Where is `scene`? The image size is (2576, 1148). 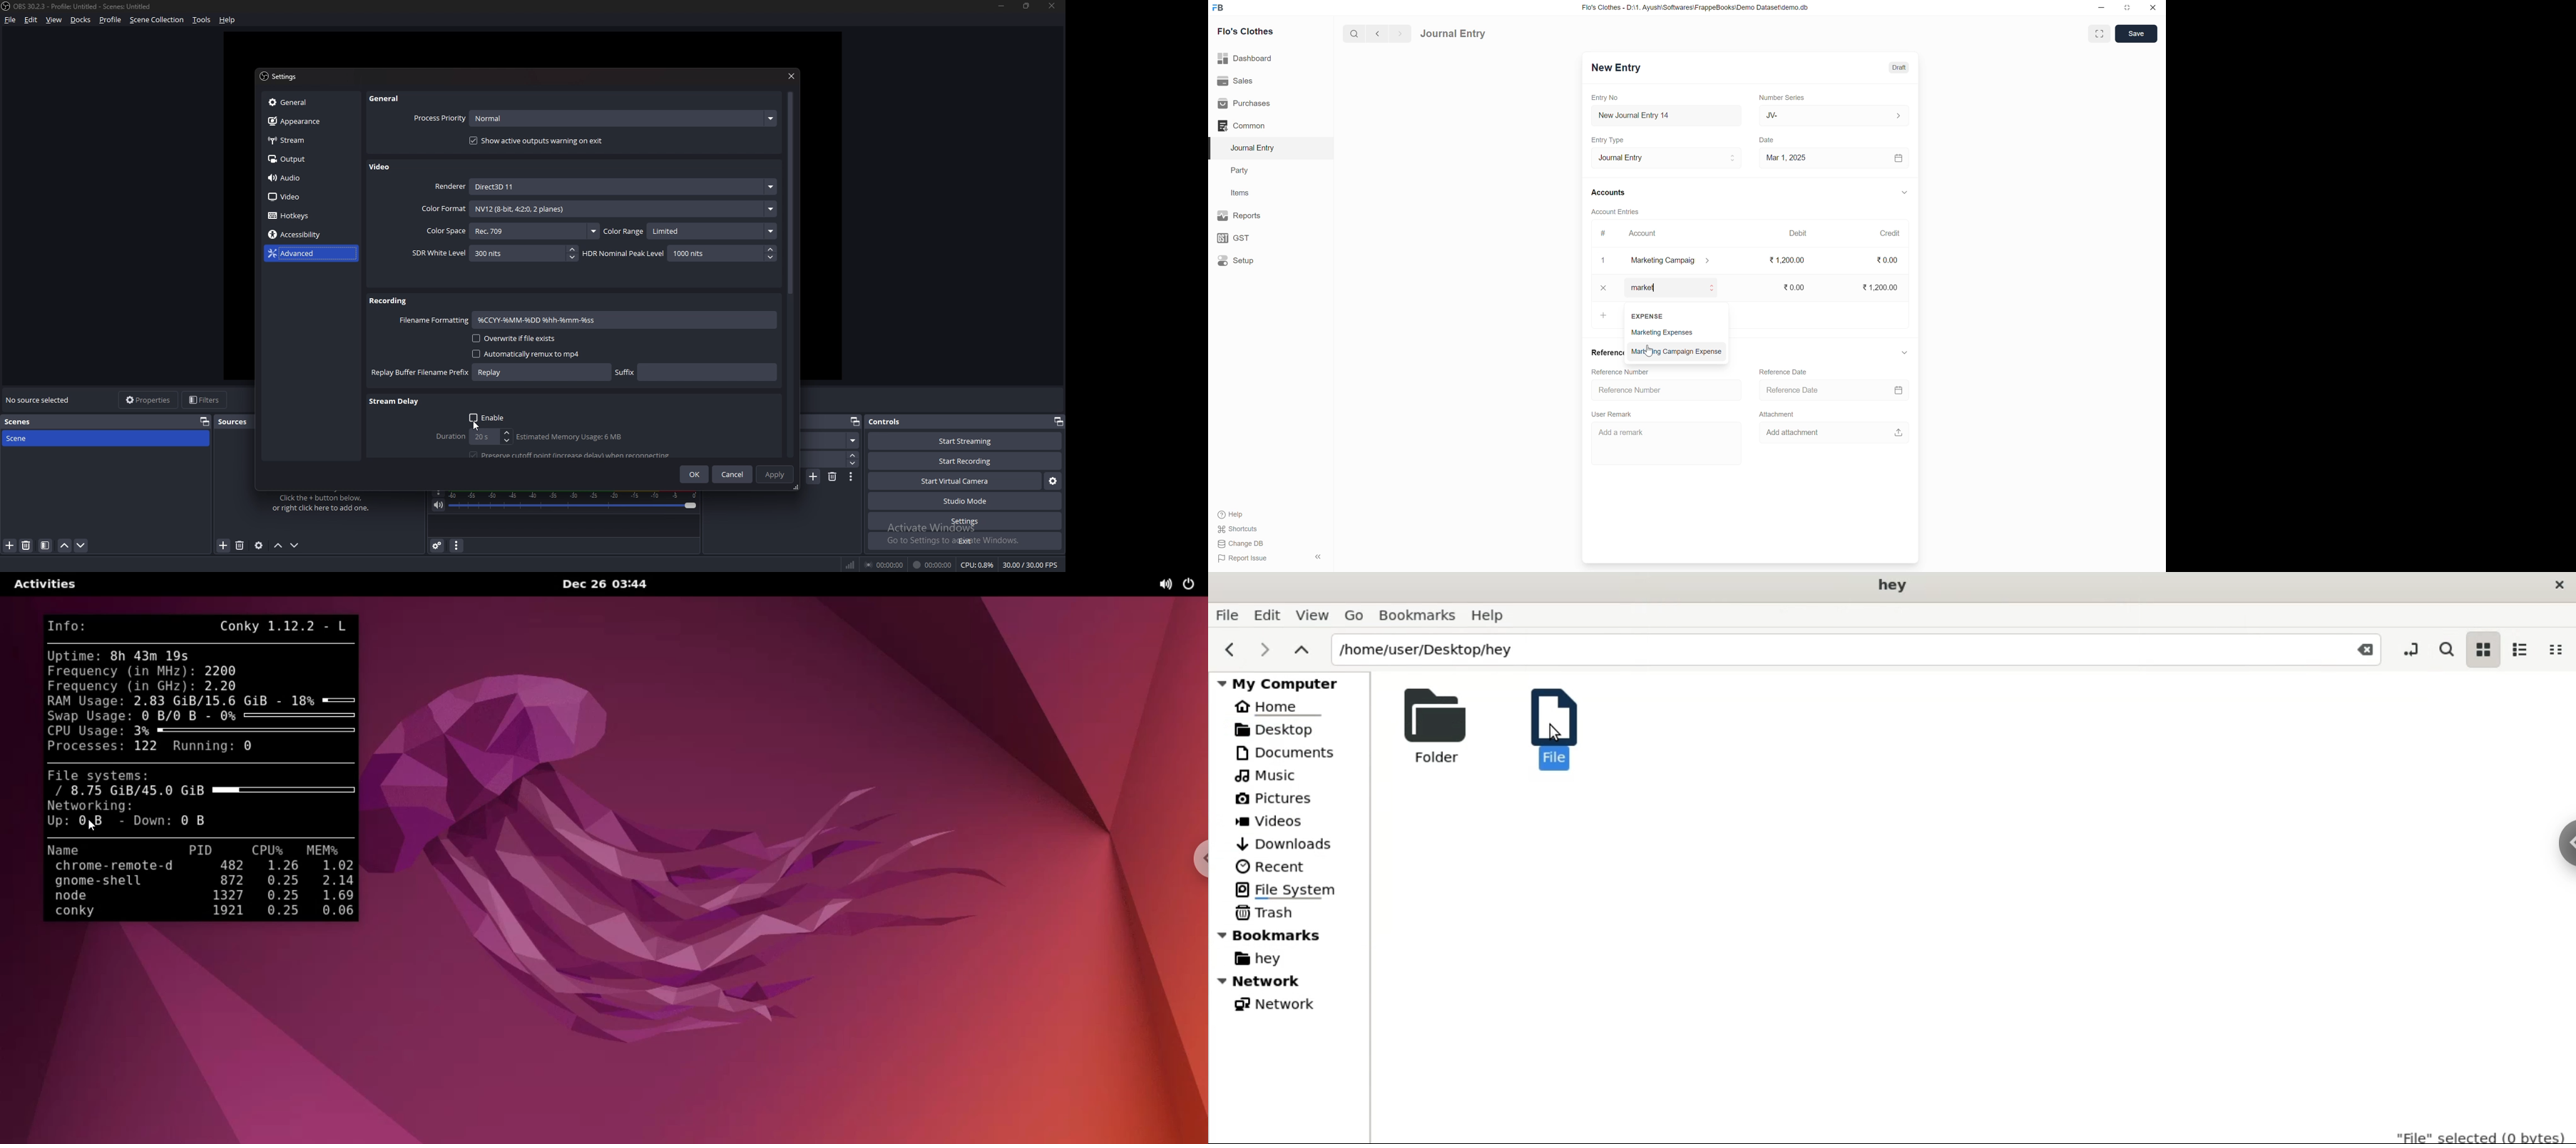 scene is located at coordinates (21, 440).